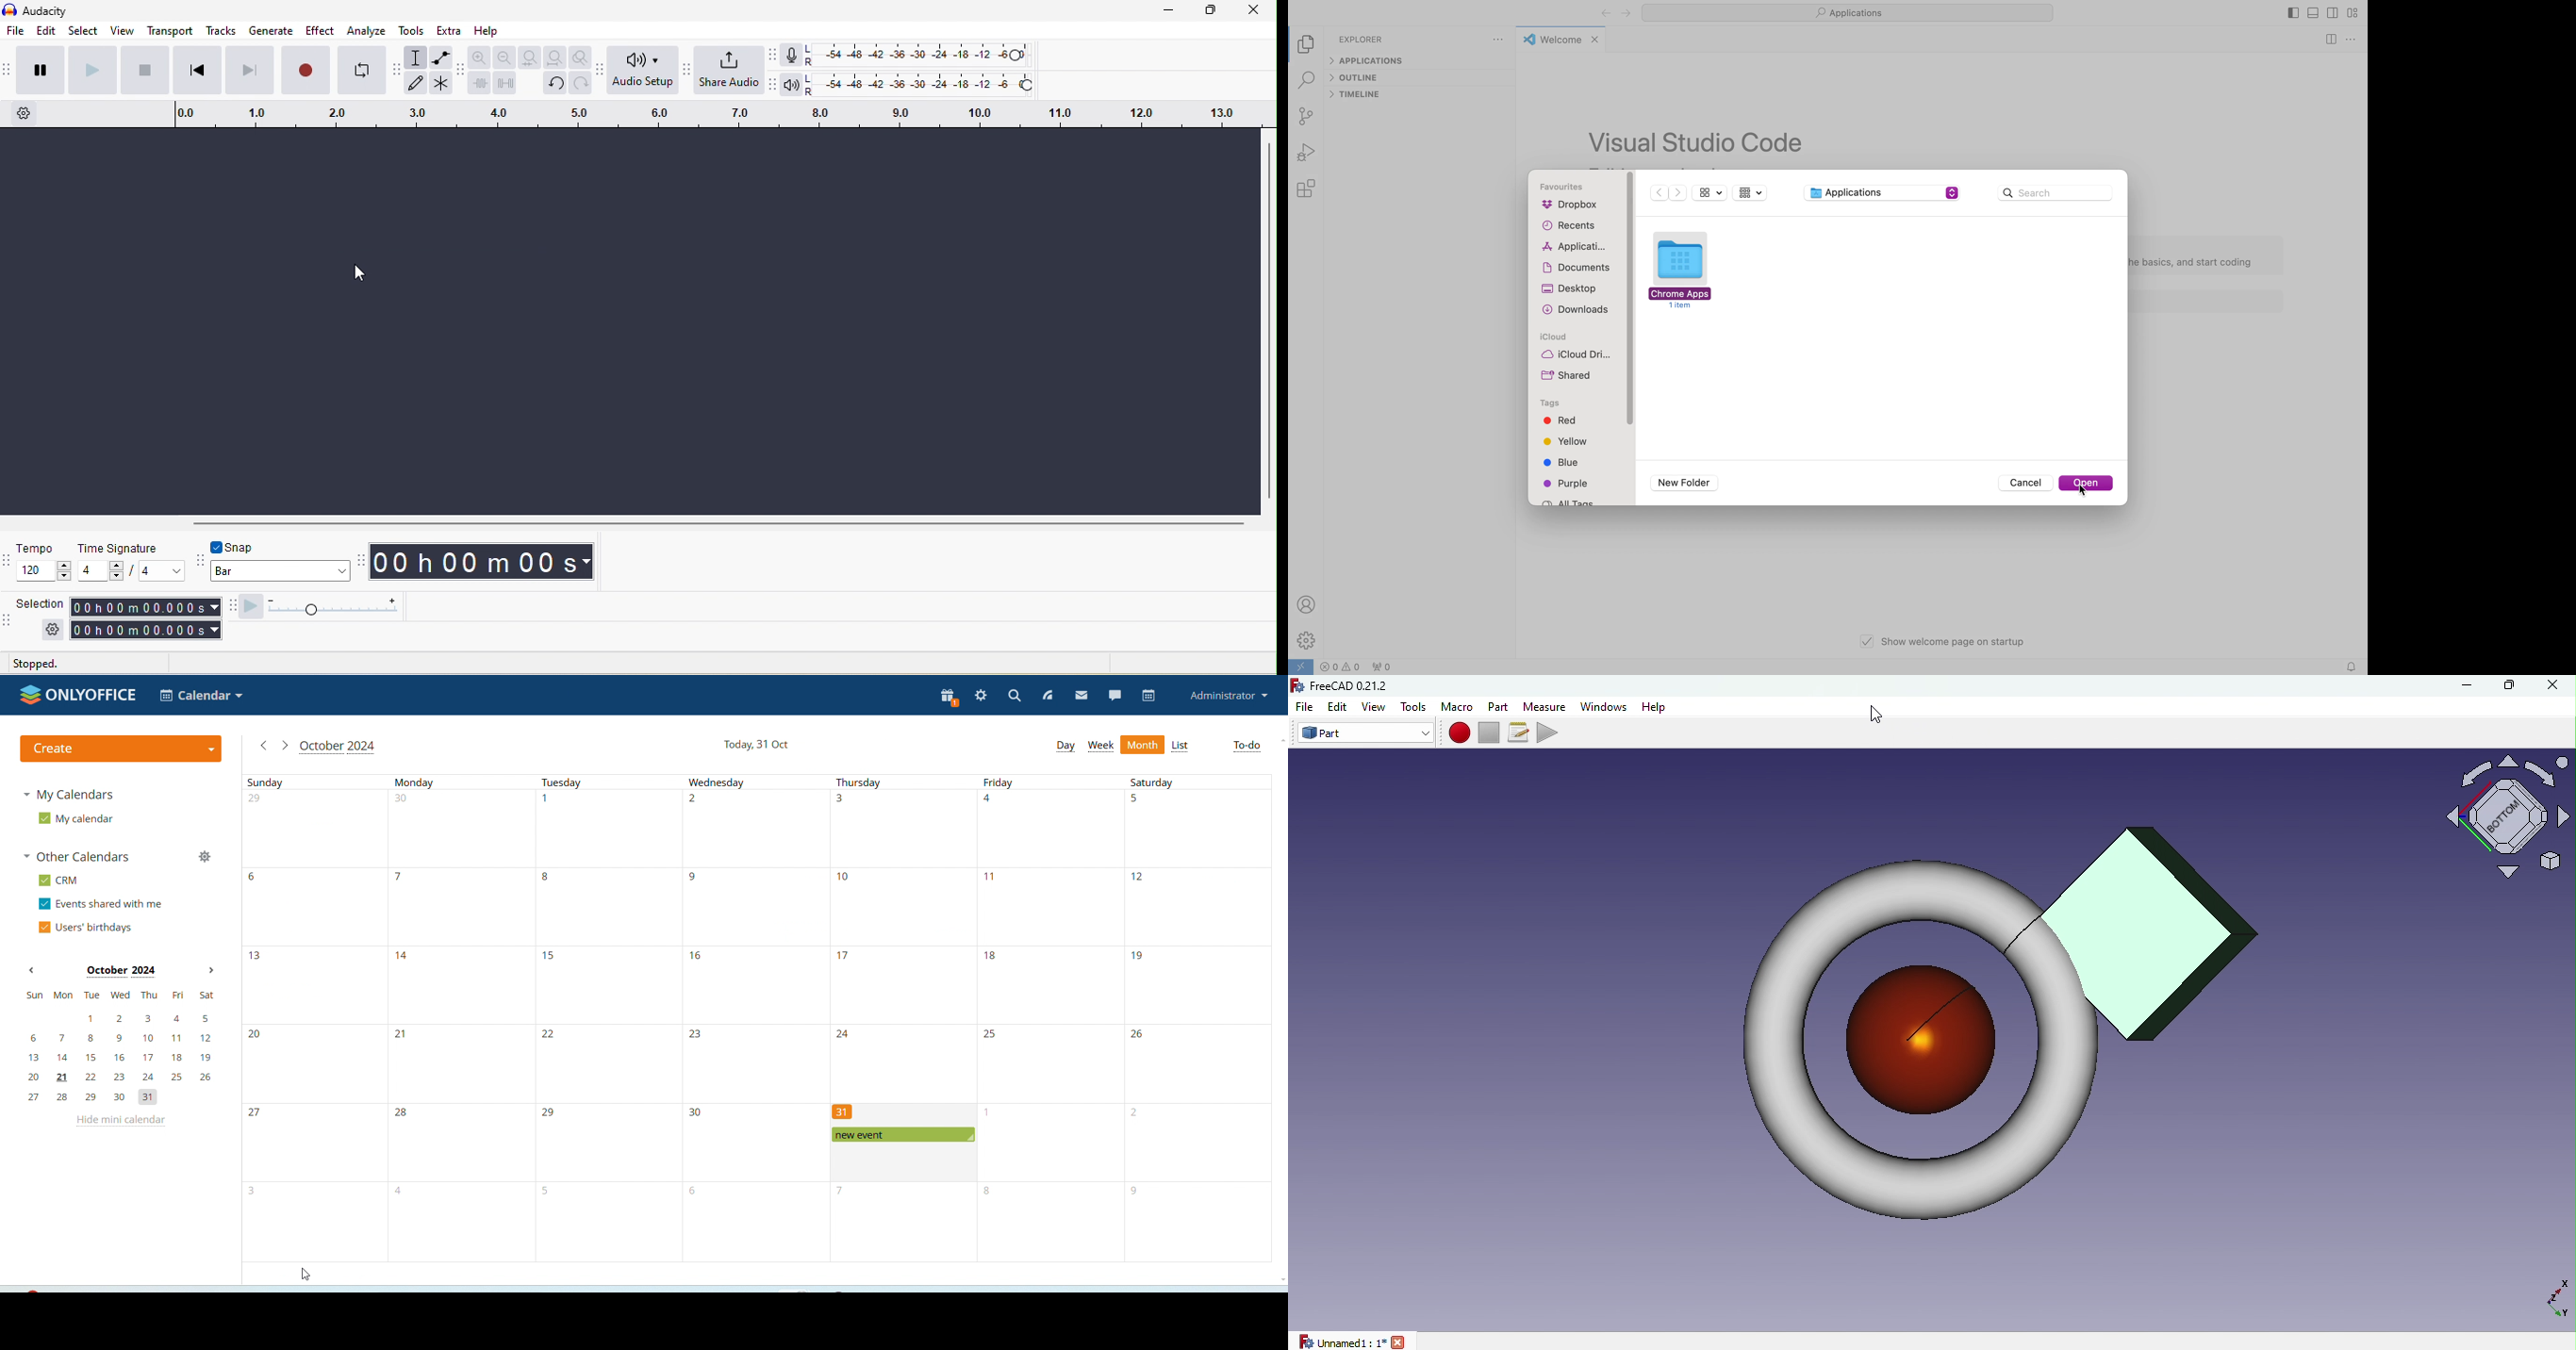  I want to click on cursor, so click(2084, 491).